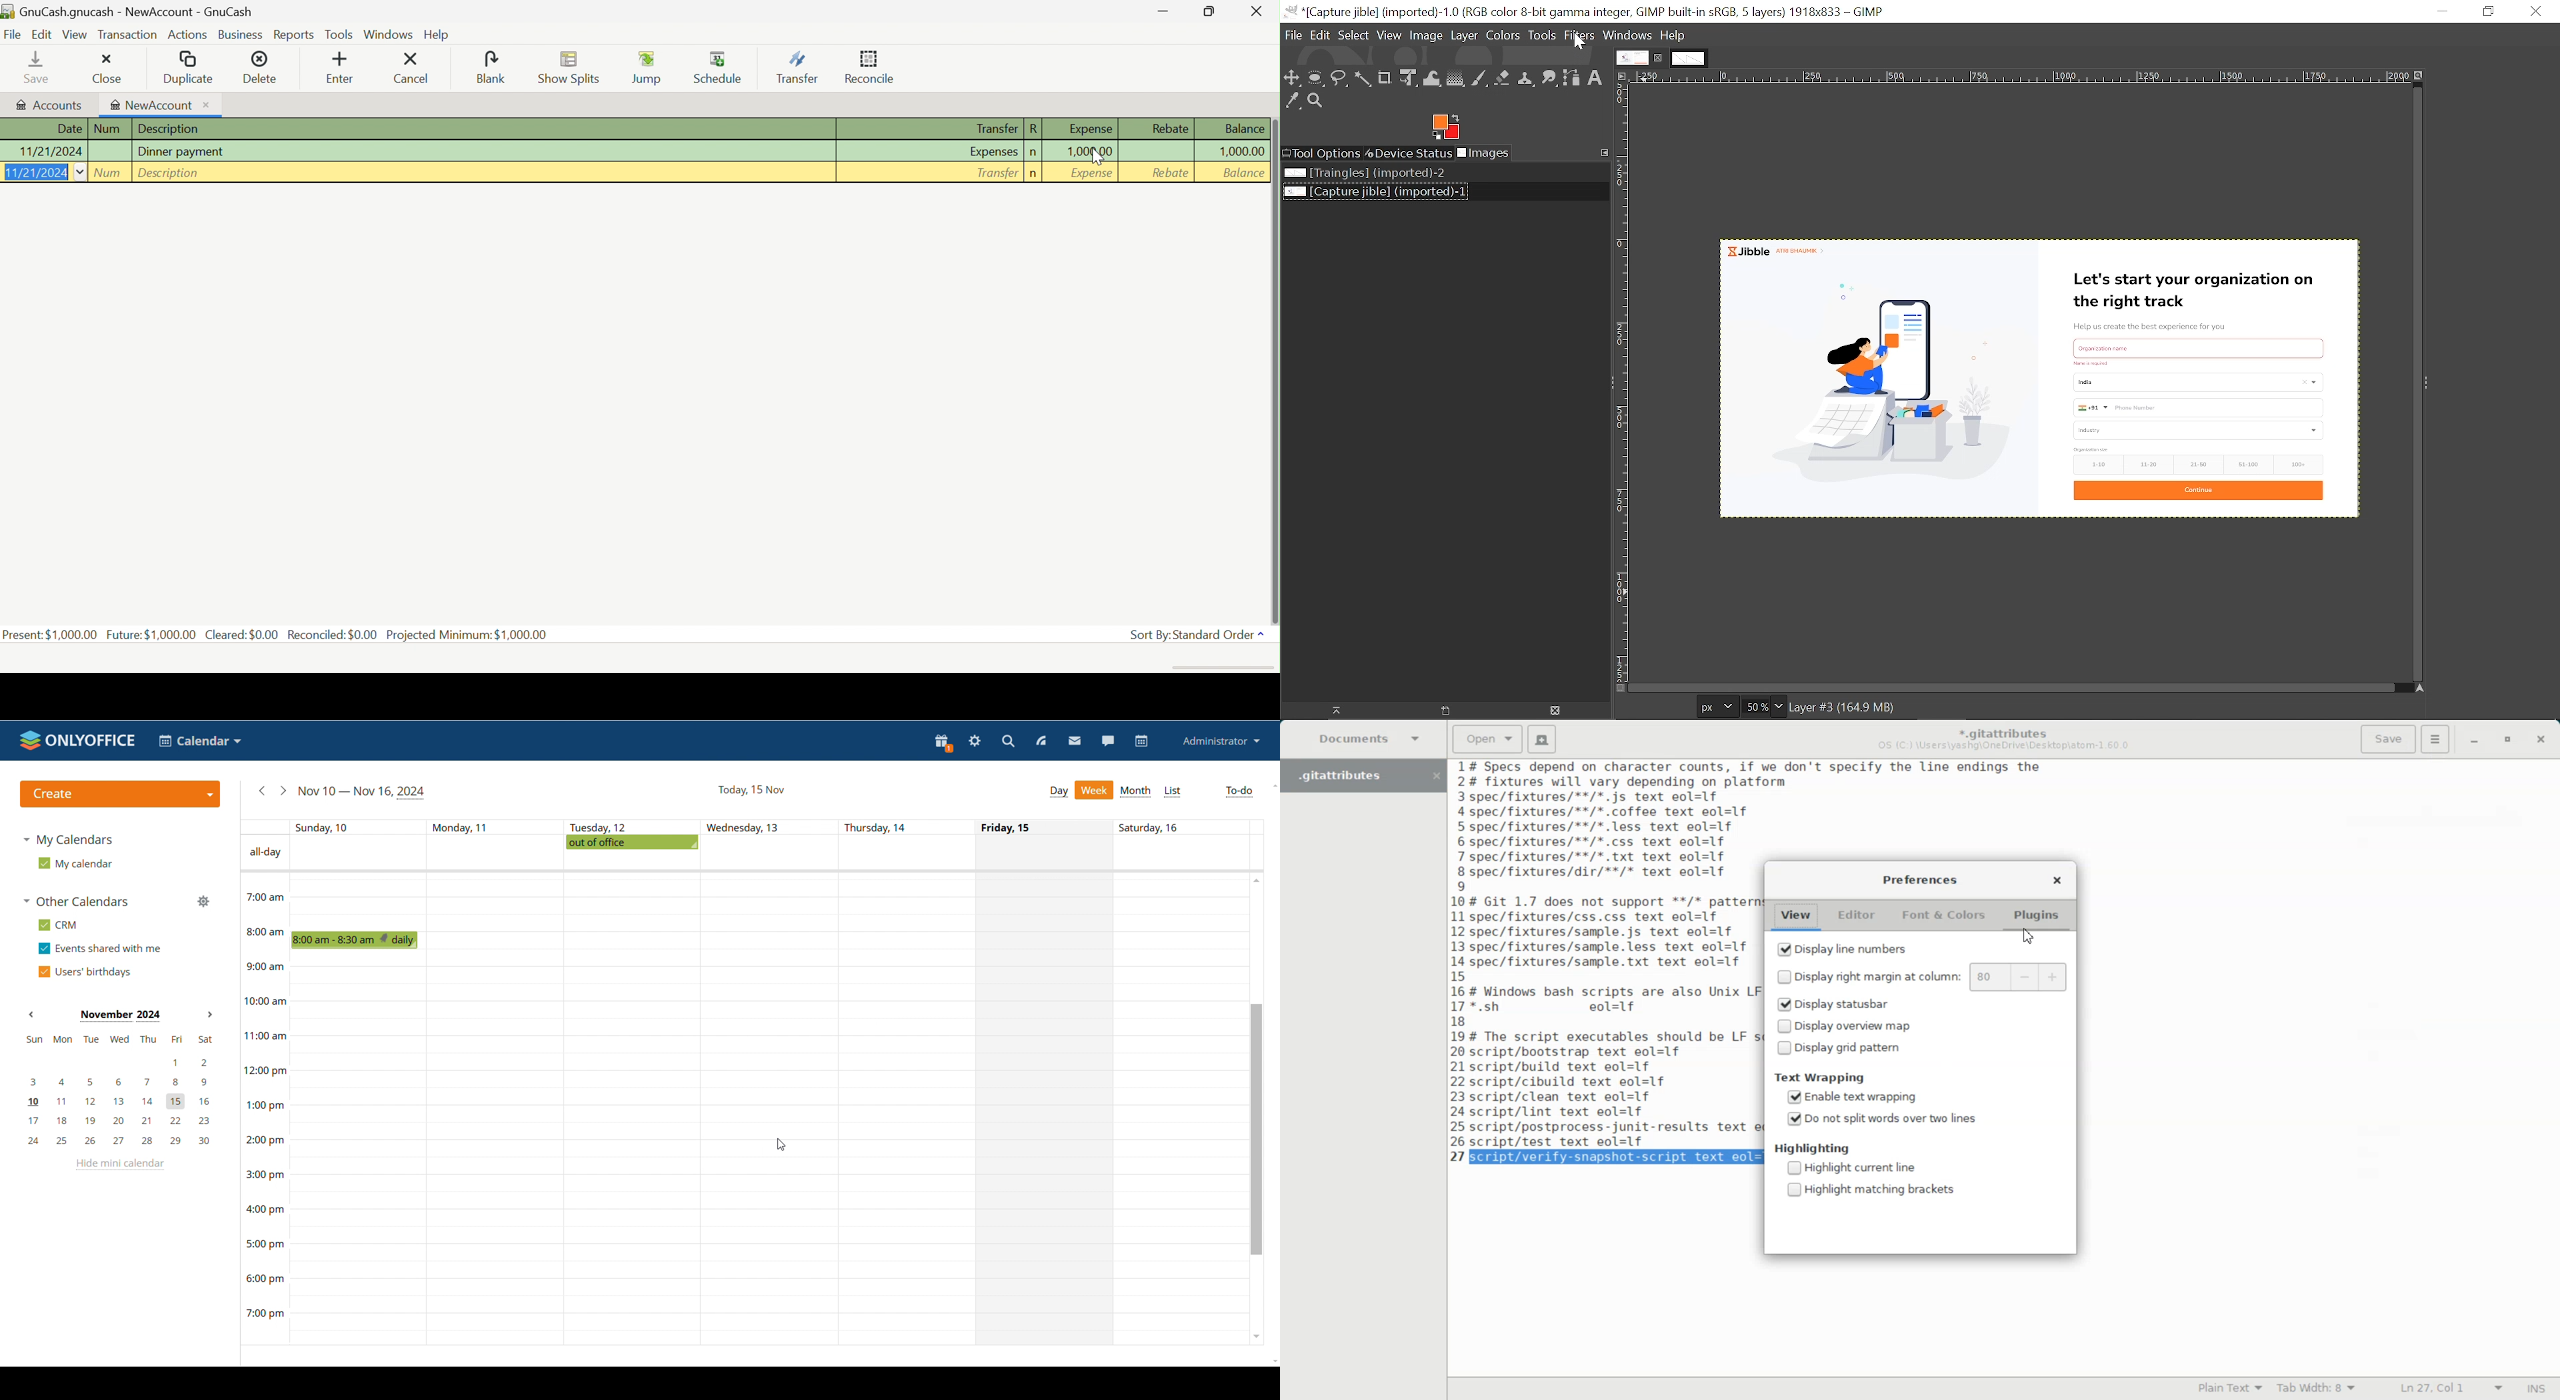  What do you see at coordinates (242, 635) in the screenshot?
I see `Cleared: $0.00` at bounding box center [242, 635].